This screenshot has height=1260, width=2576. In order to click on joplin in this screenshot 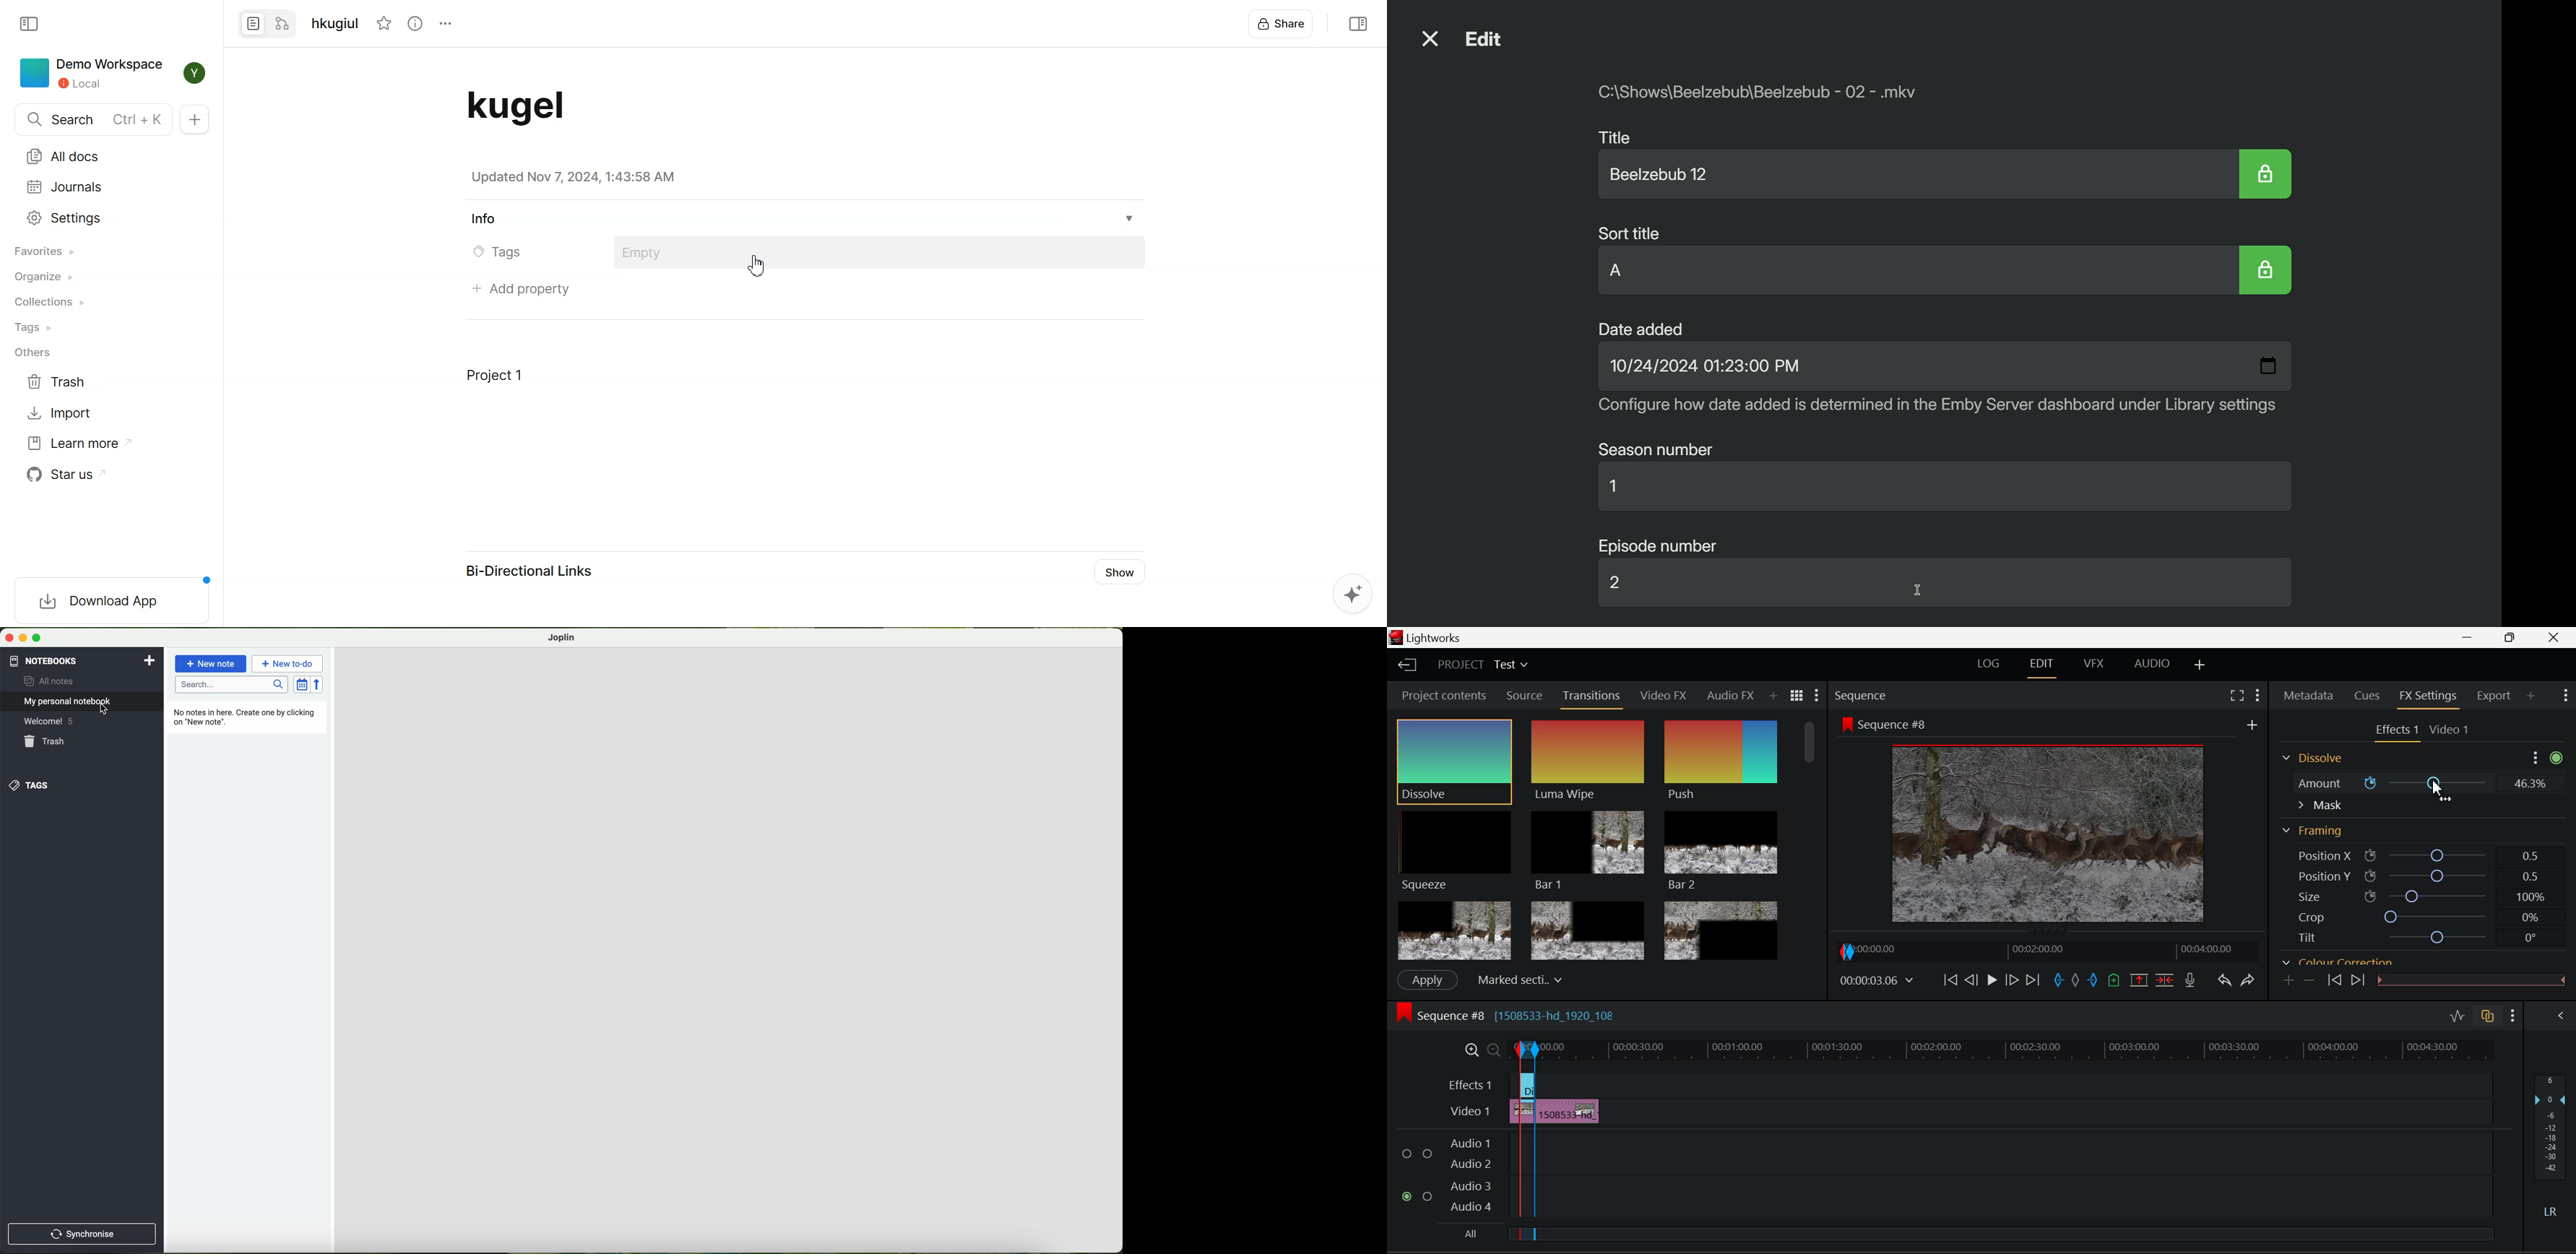, I will do `click(562, 637)`.